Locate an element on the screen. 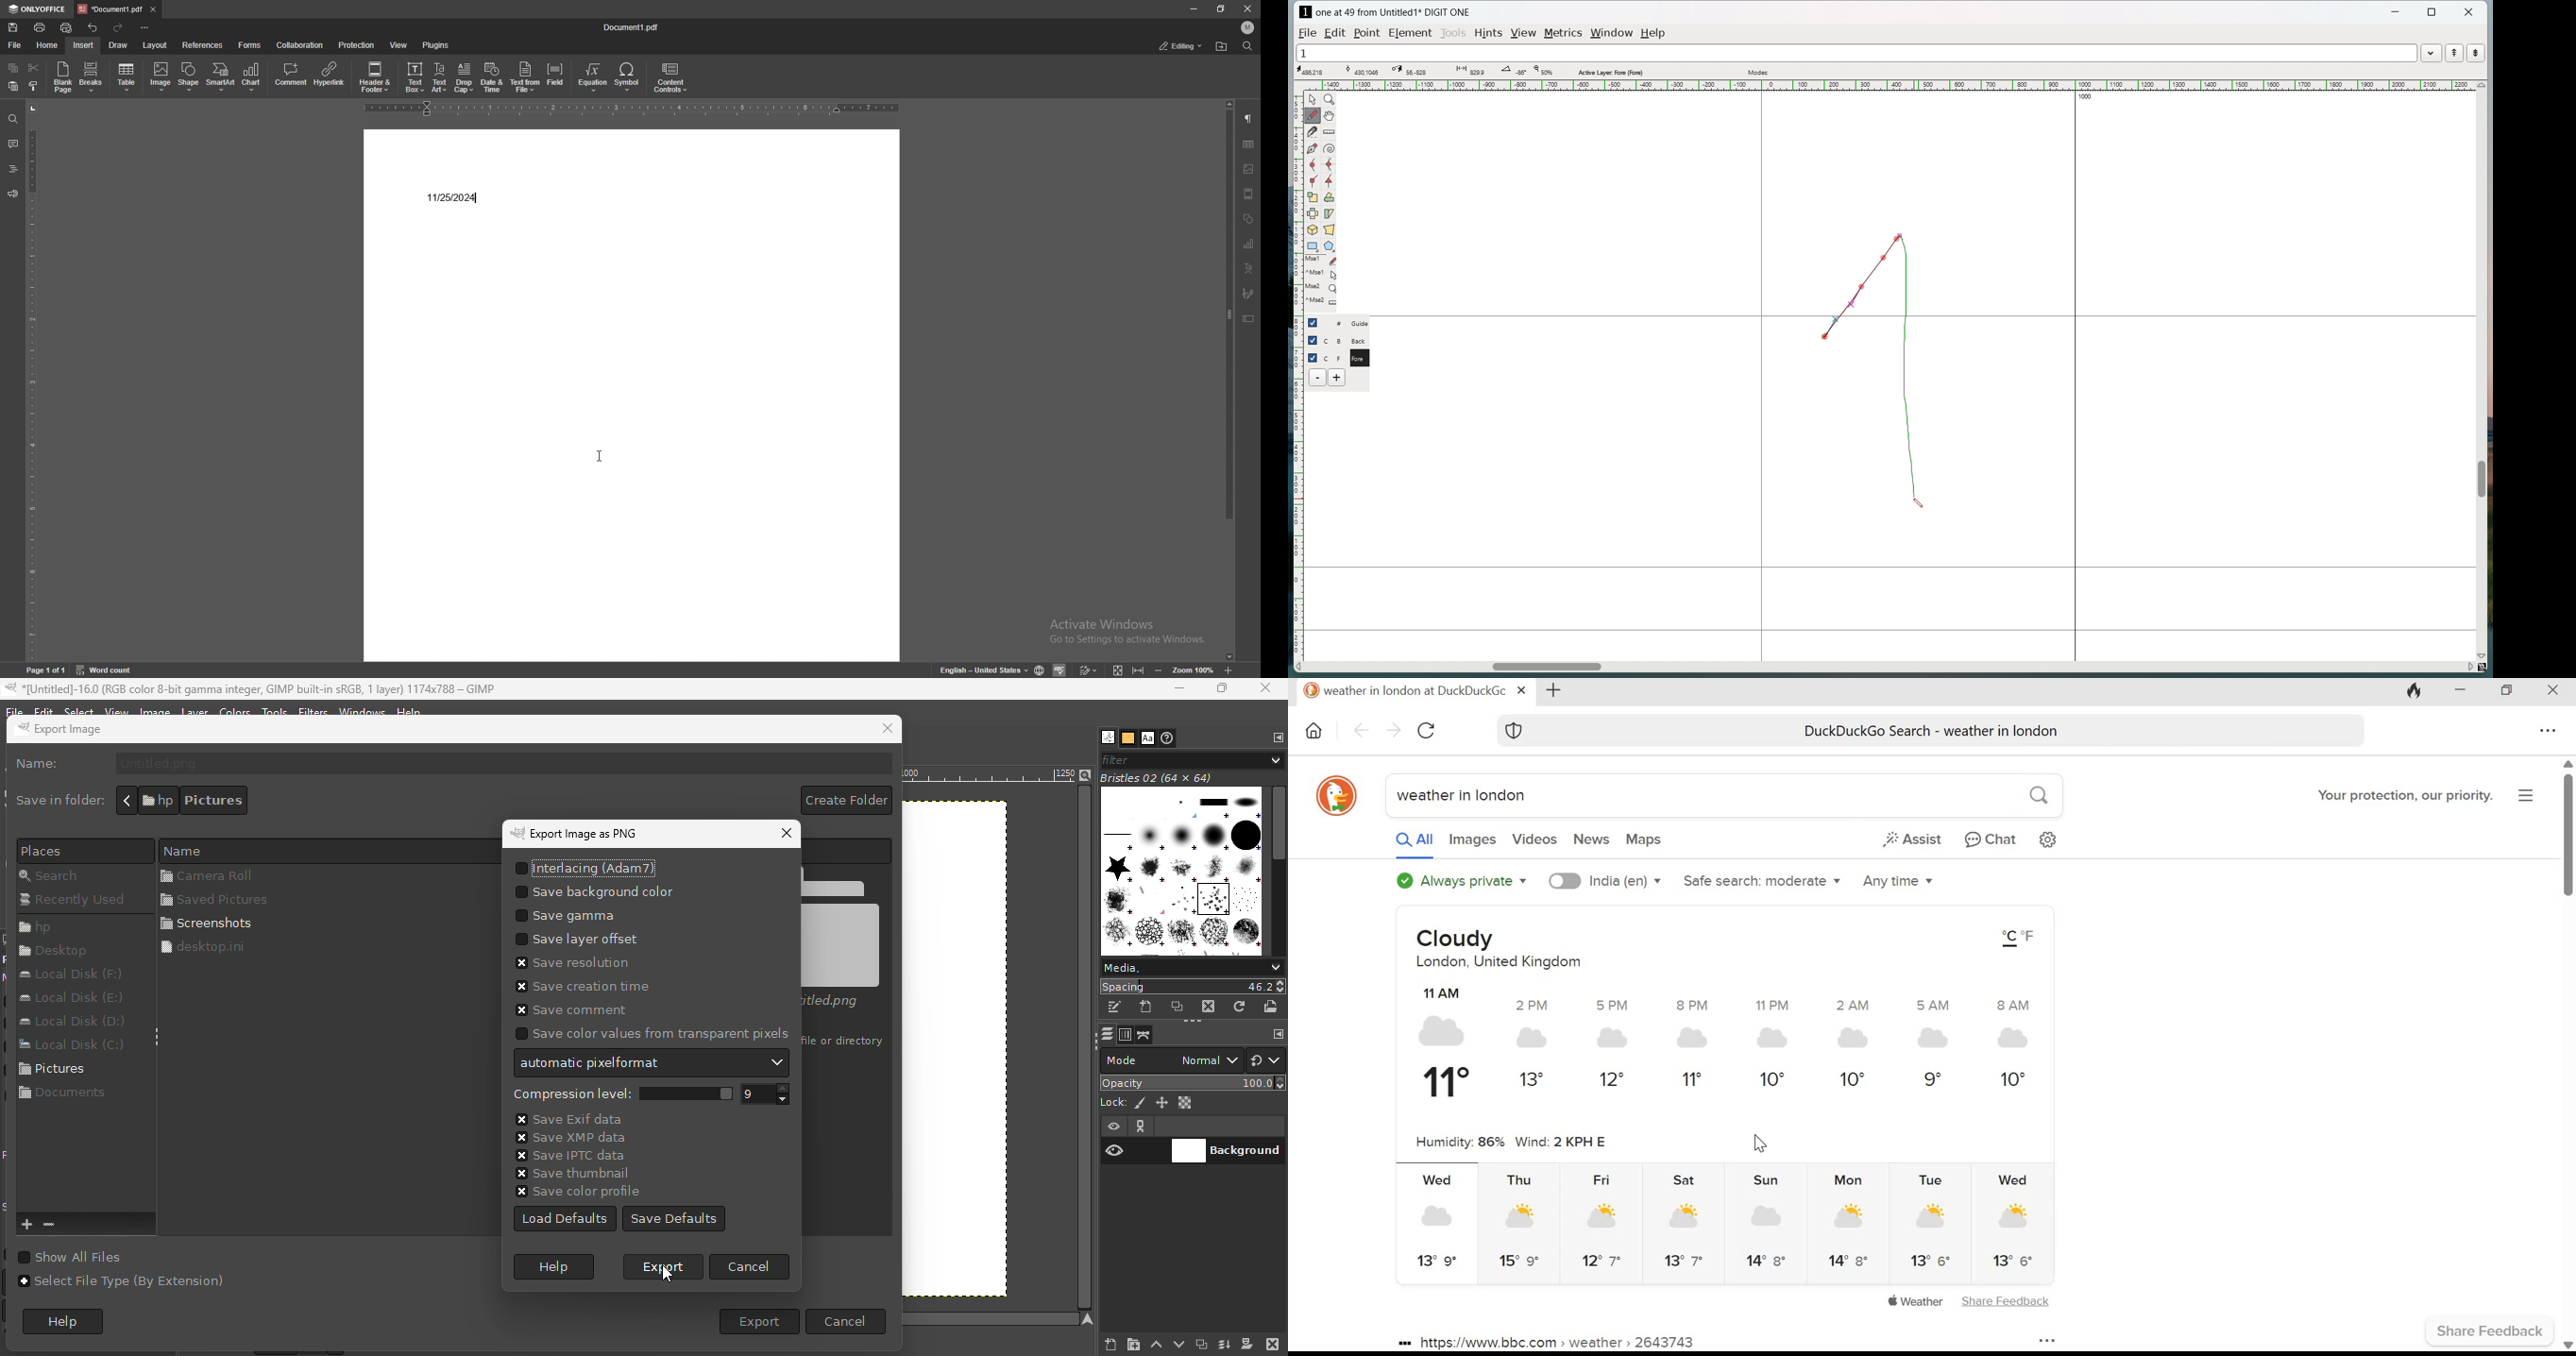 This screenshot has height=1372, width=2576. Export image is located at coordinates (90, 732).